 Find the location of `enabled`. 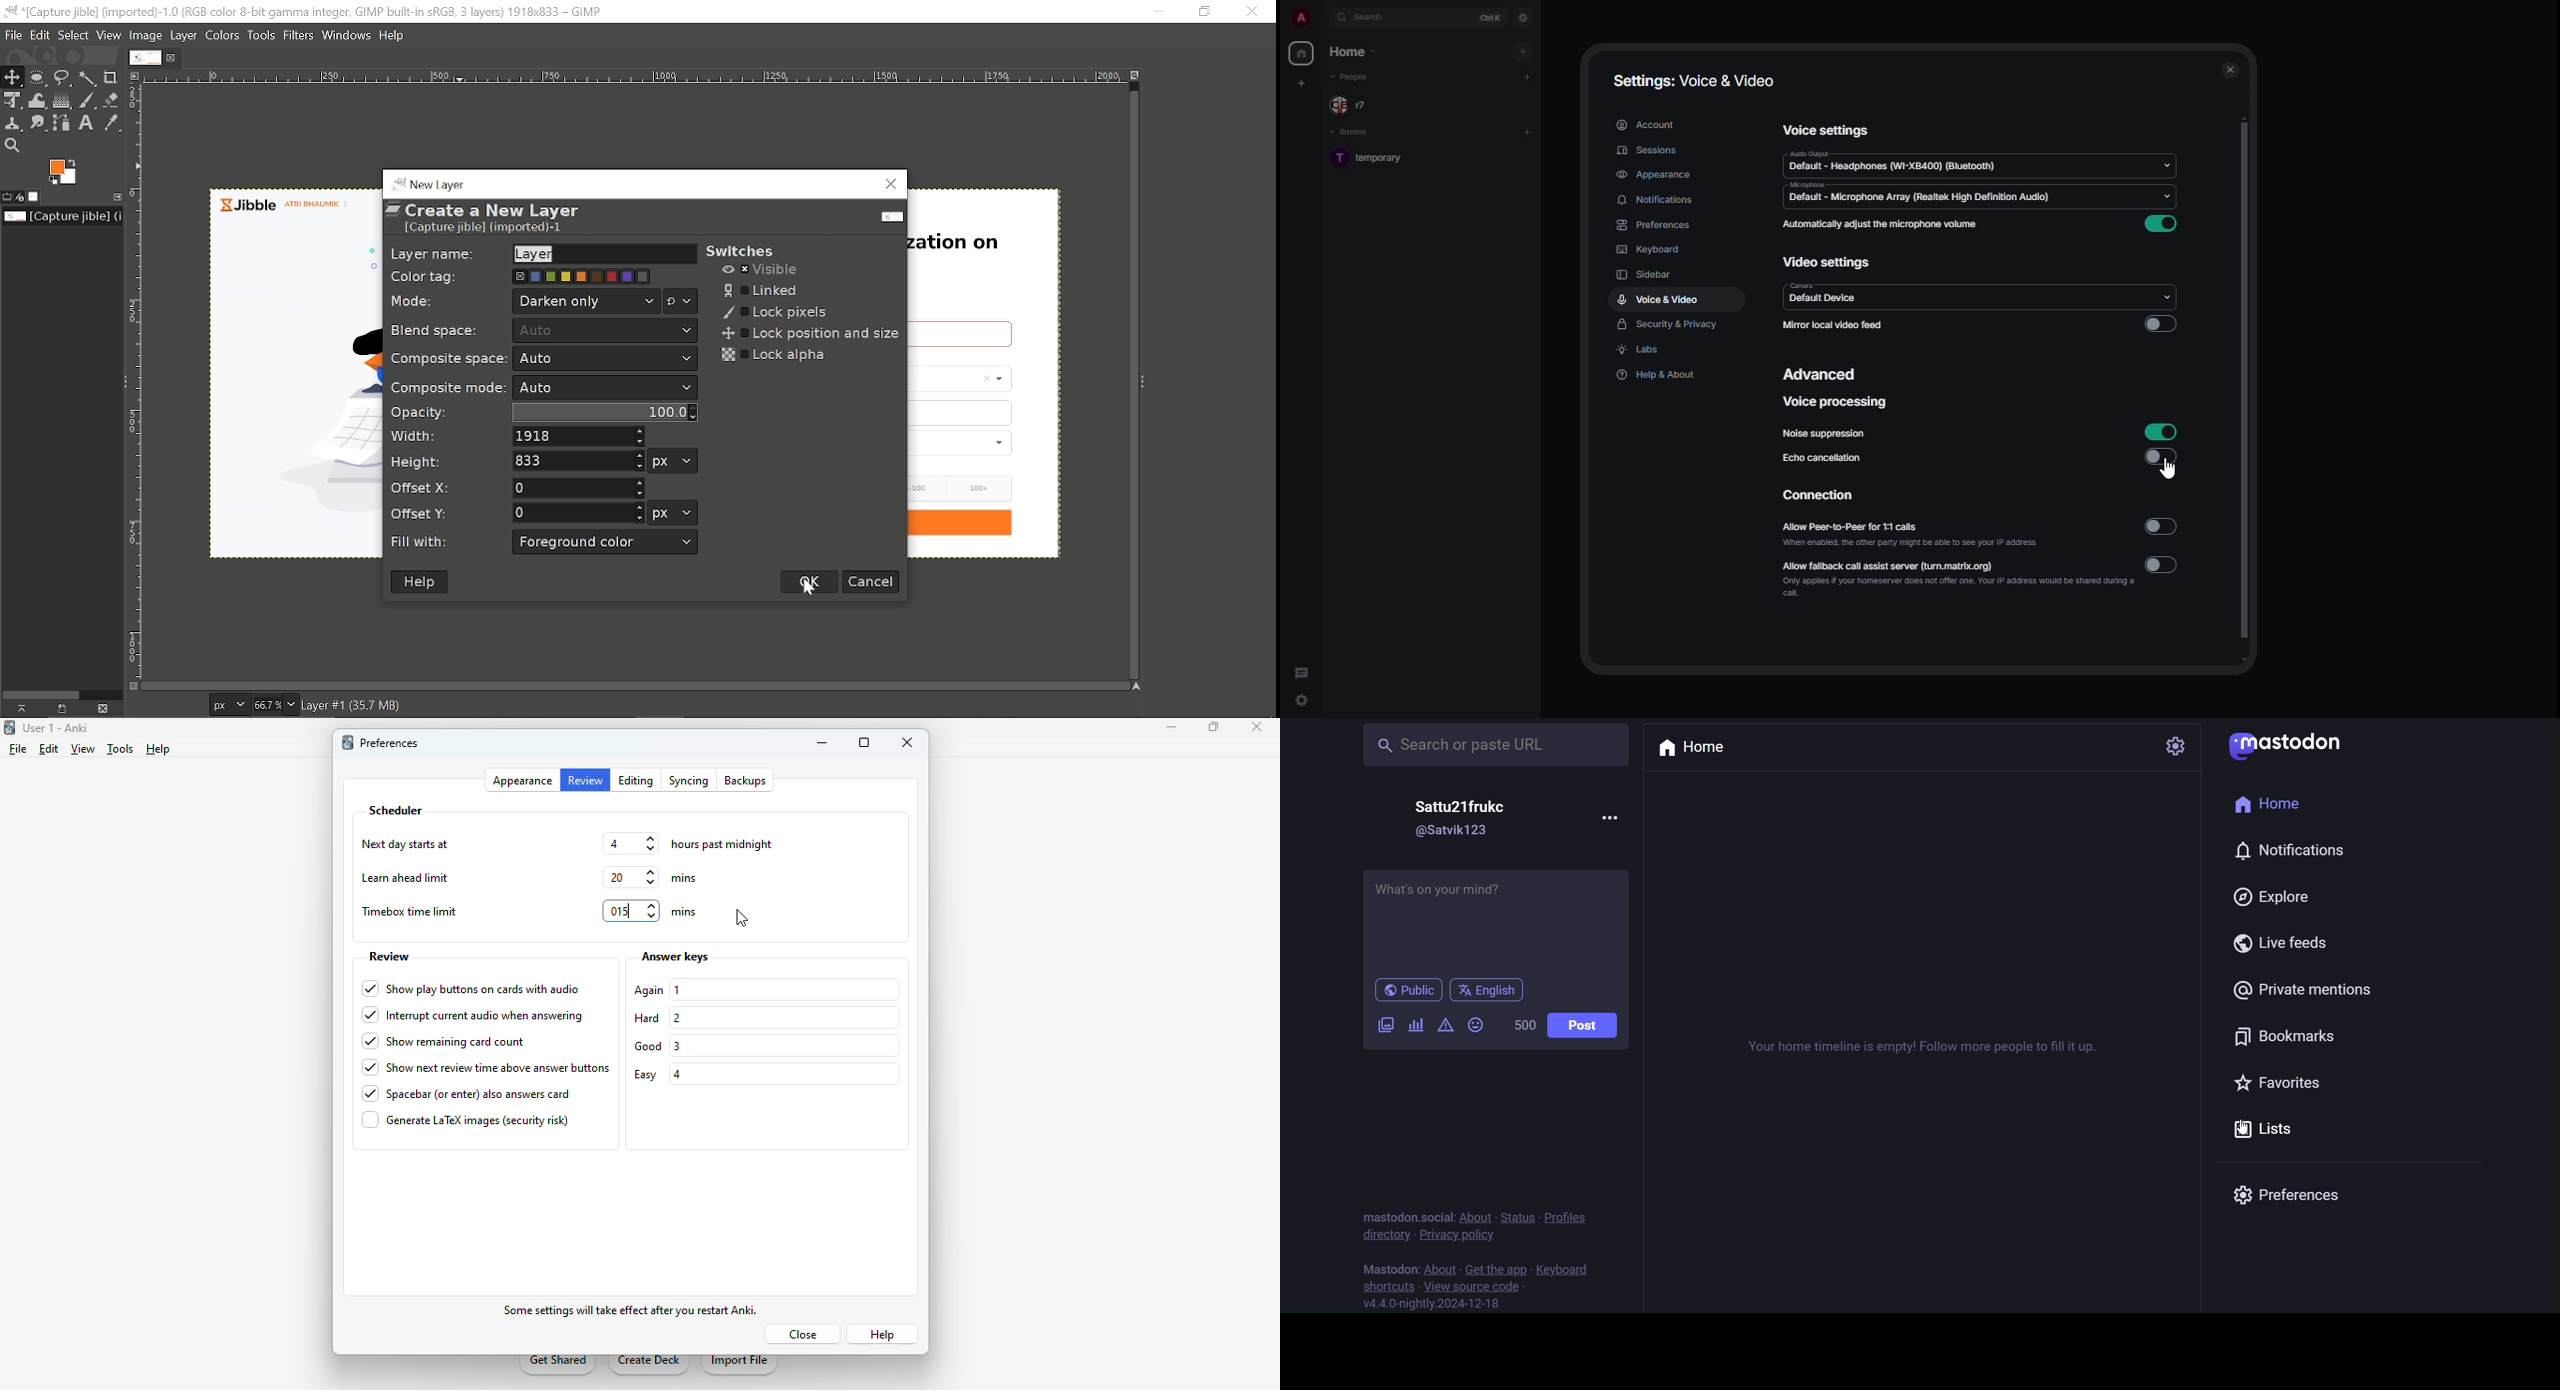

enabled is located at coordinates (2161, 431).